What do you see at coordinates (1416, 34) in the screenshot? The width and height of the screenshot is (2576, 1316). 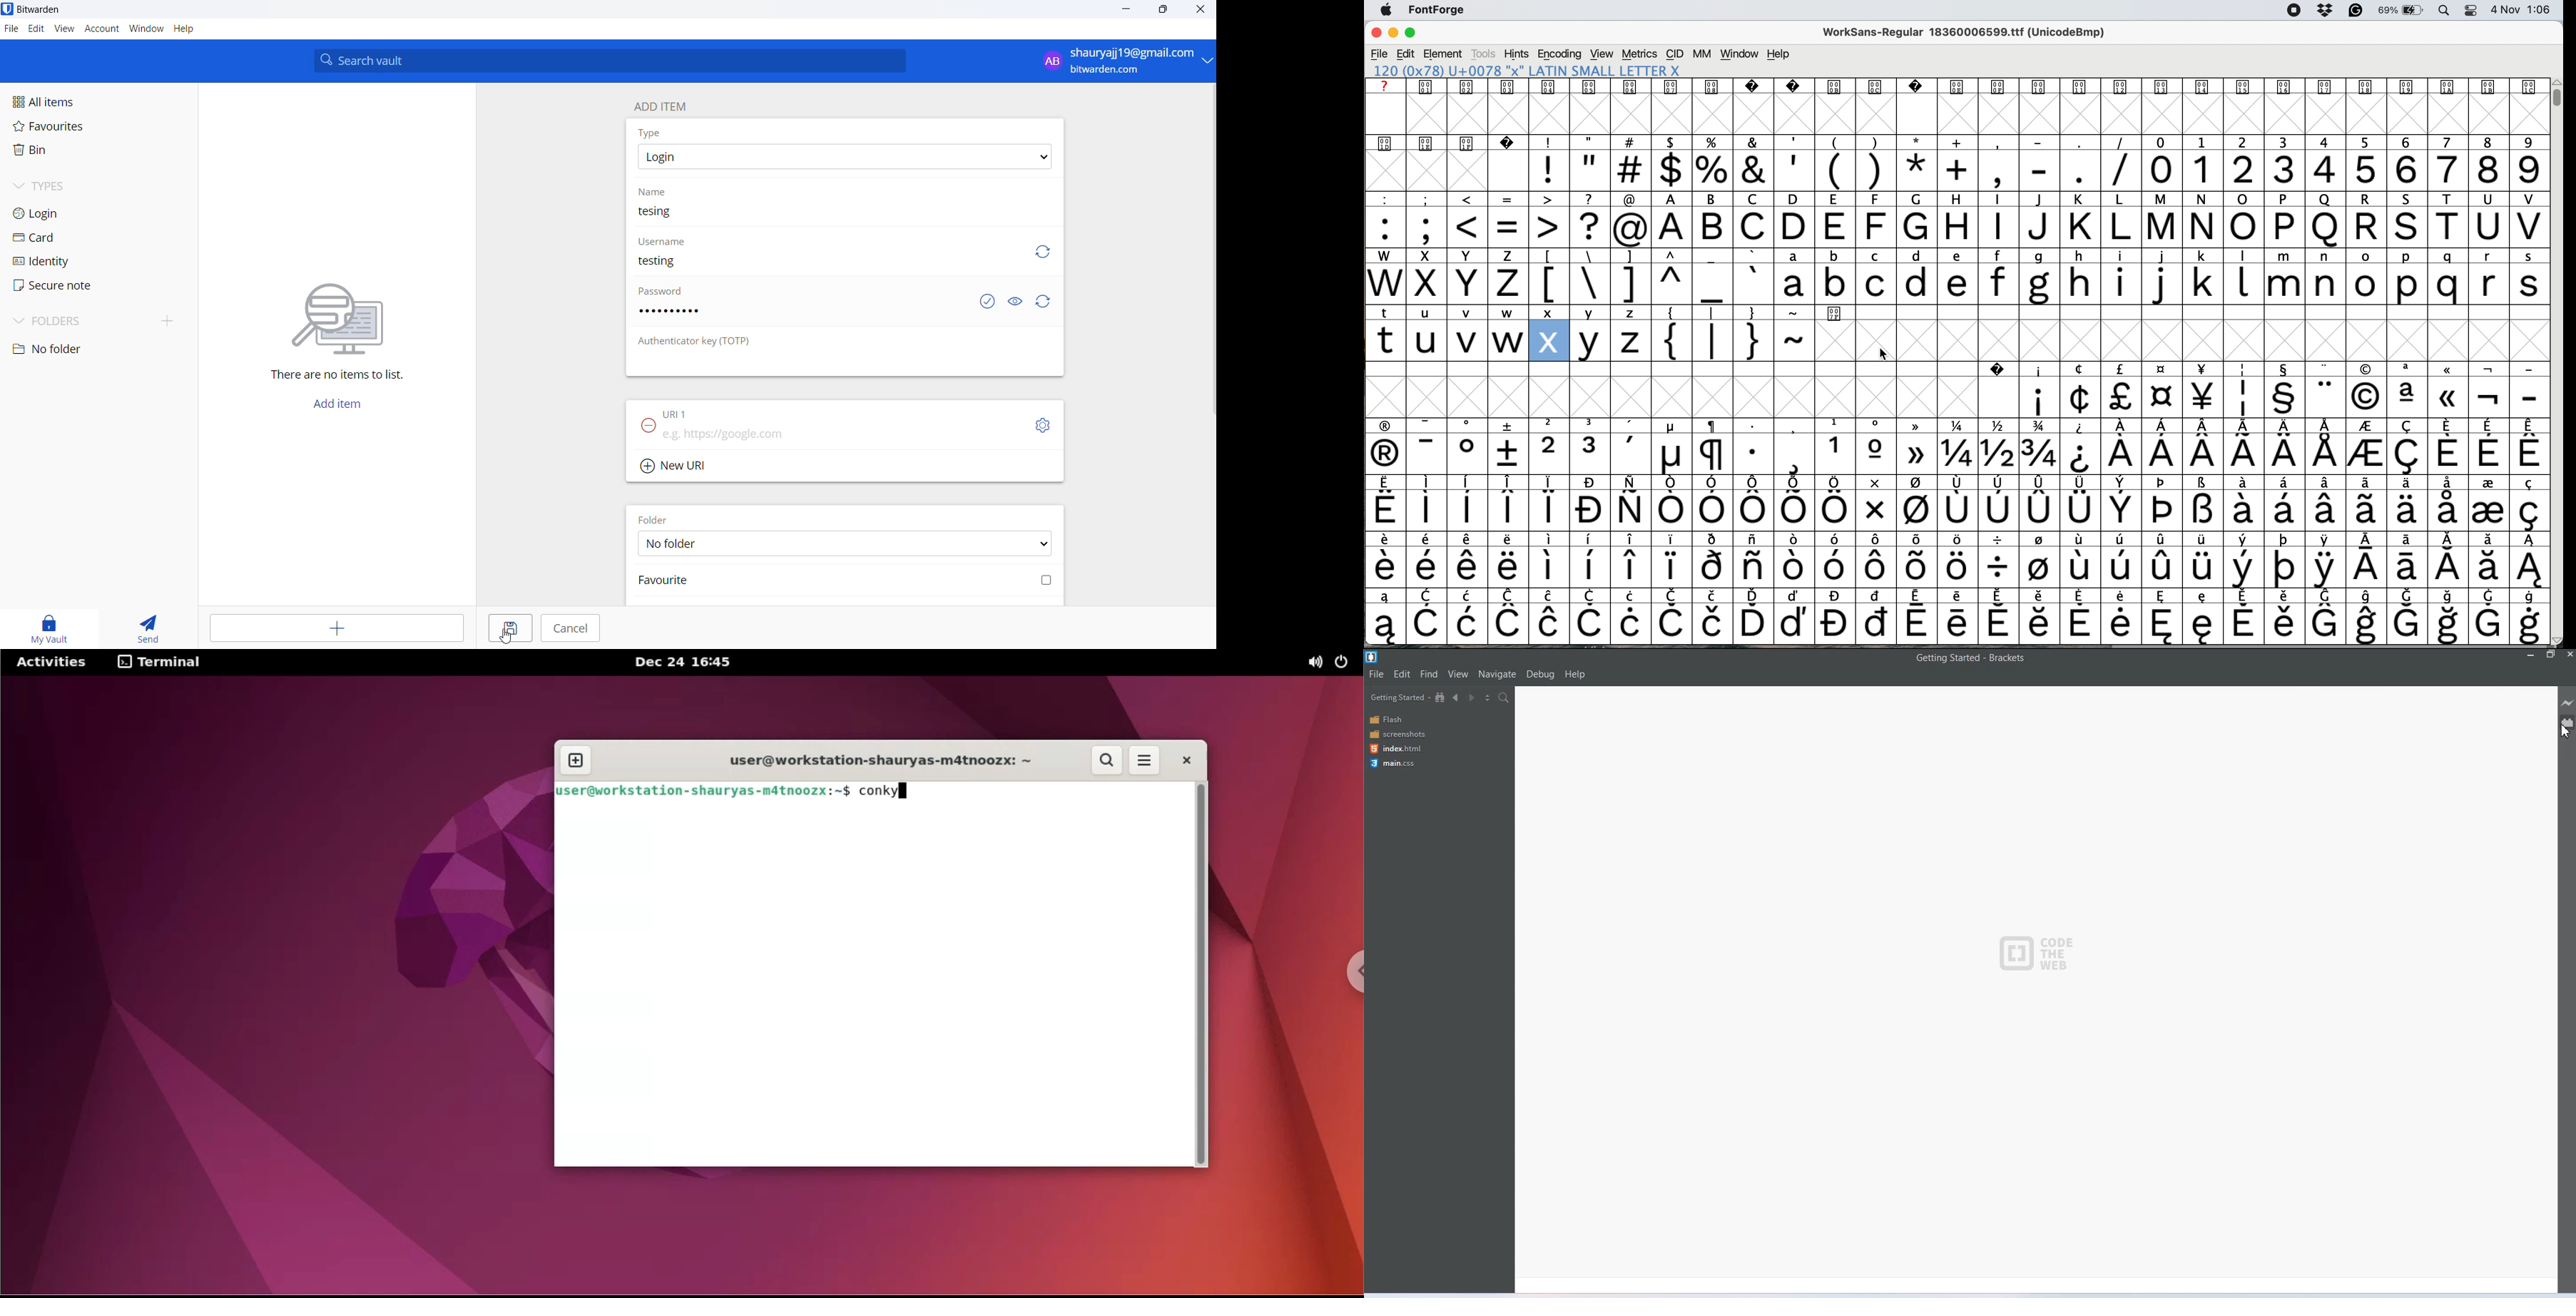 I see `maximise` at bounding box center [1416, 34].